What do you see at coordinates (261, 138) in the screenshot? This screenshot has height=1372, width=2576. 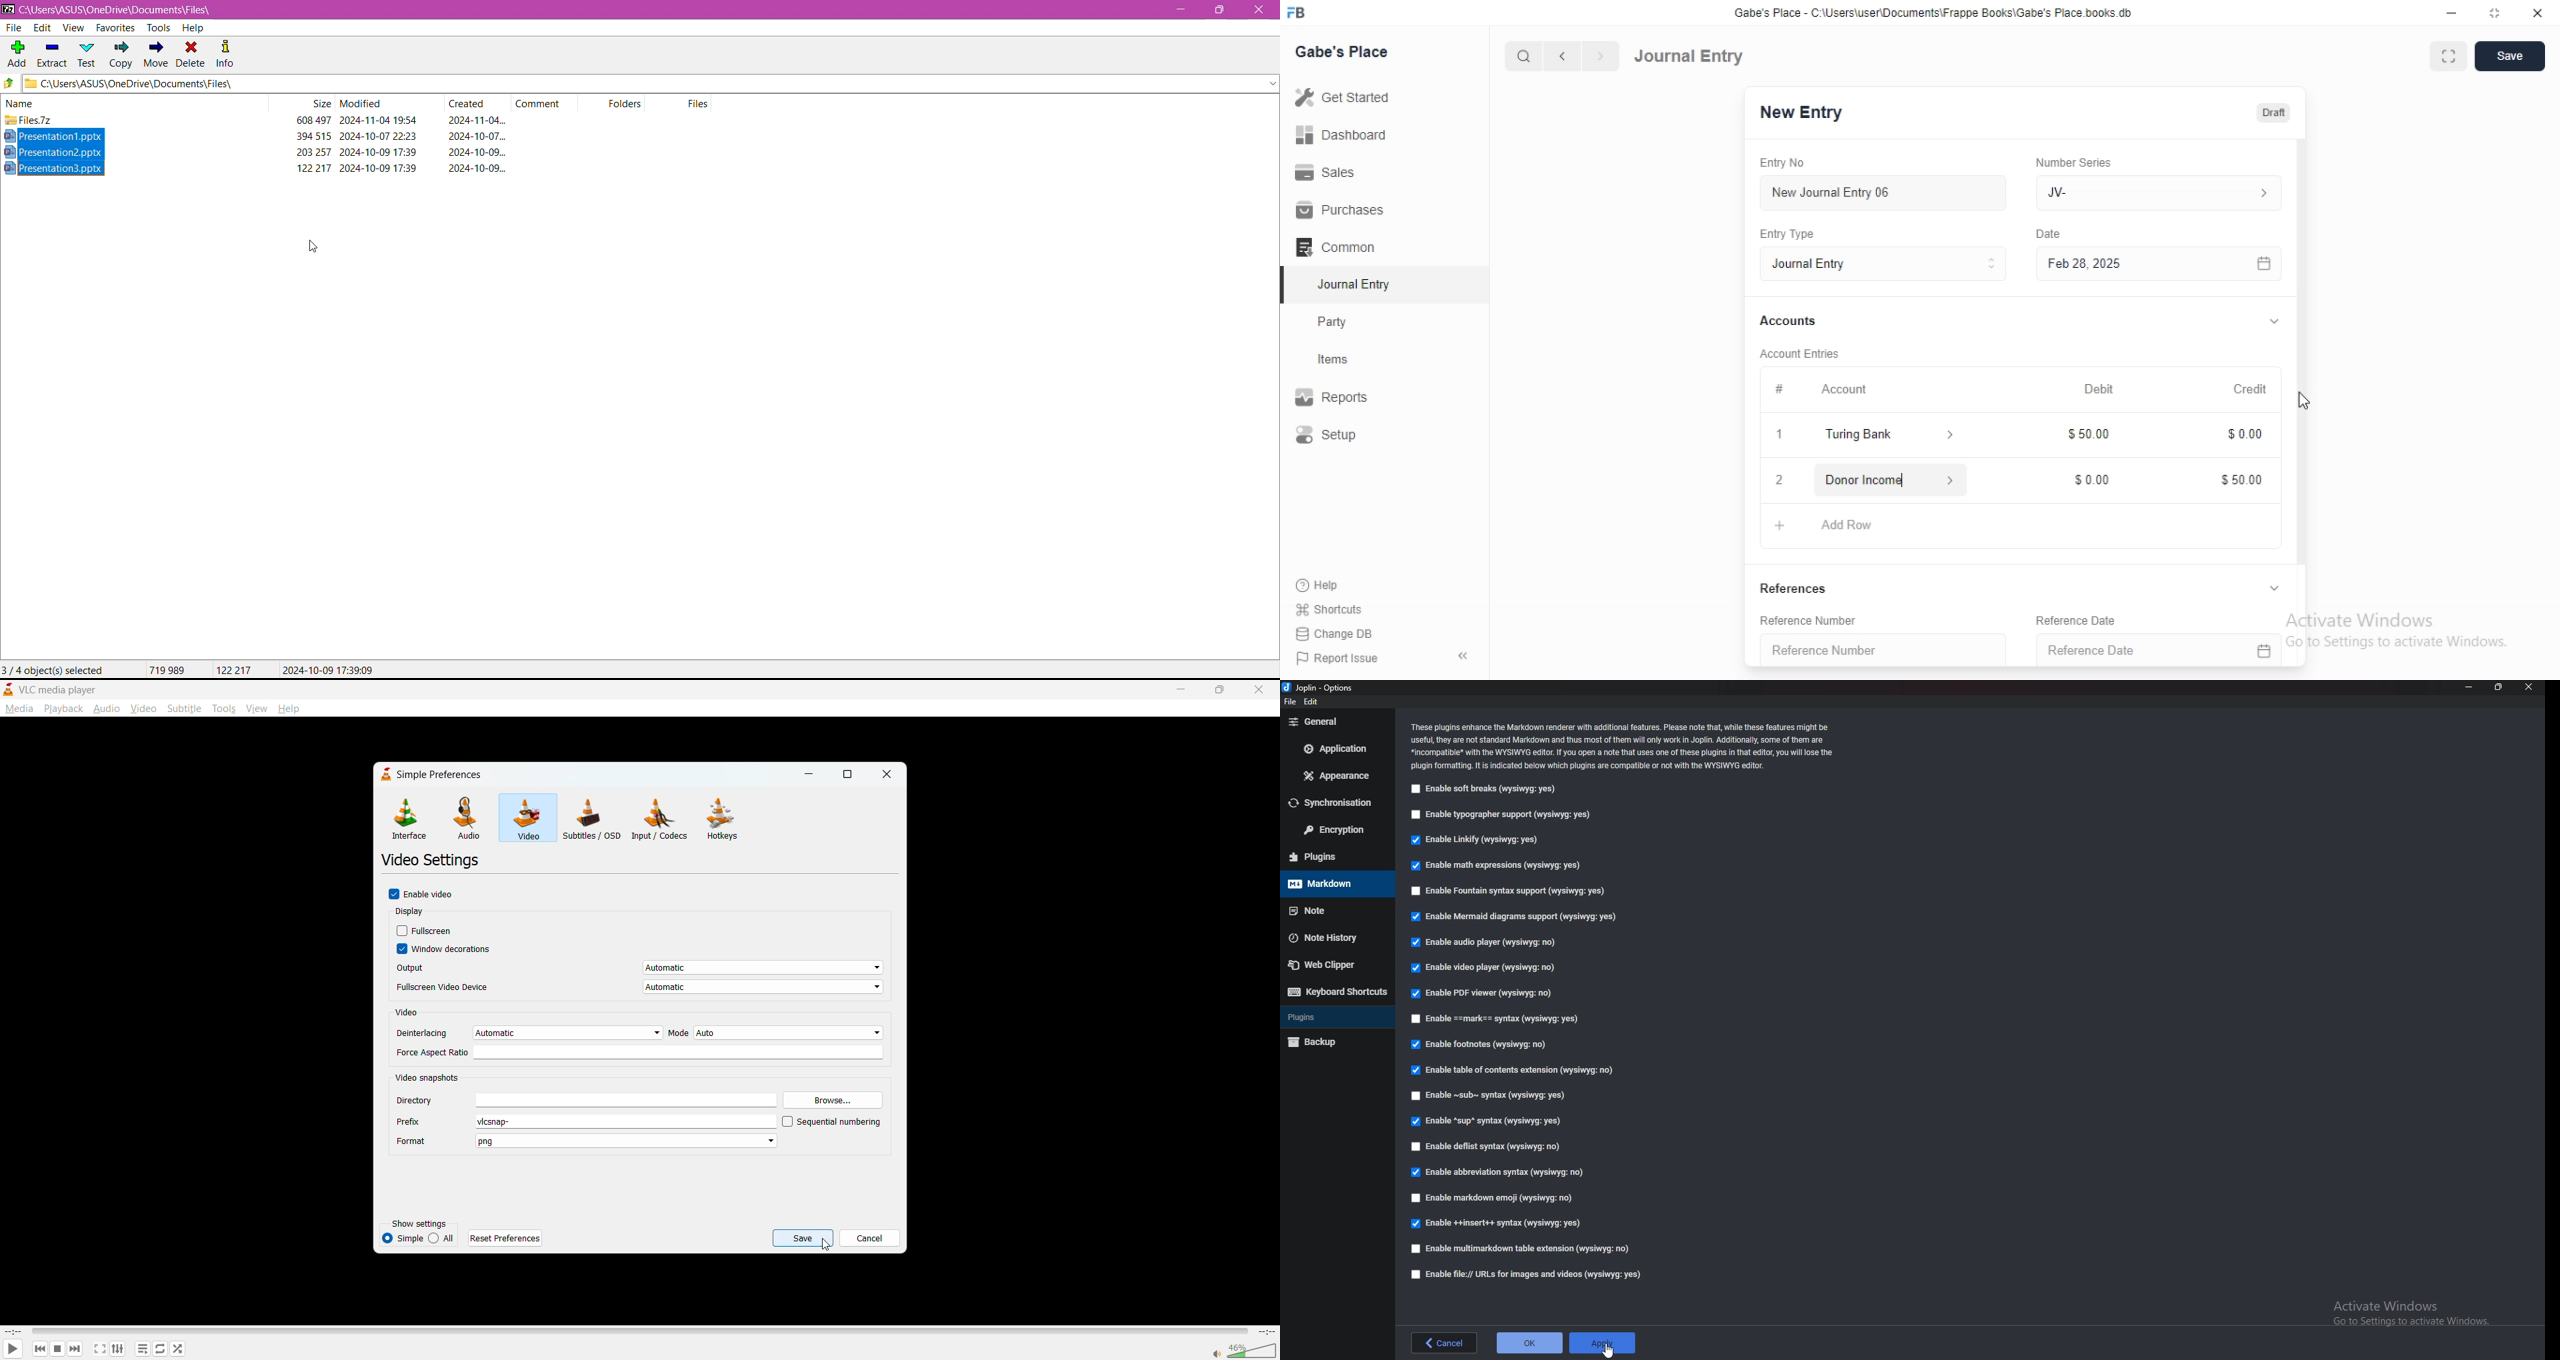 I see `Presentation1.pptx 394 515 2024-10-07 22:23 2024-10-07...` at bounding box center [261, 138].